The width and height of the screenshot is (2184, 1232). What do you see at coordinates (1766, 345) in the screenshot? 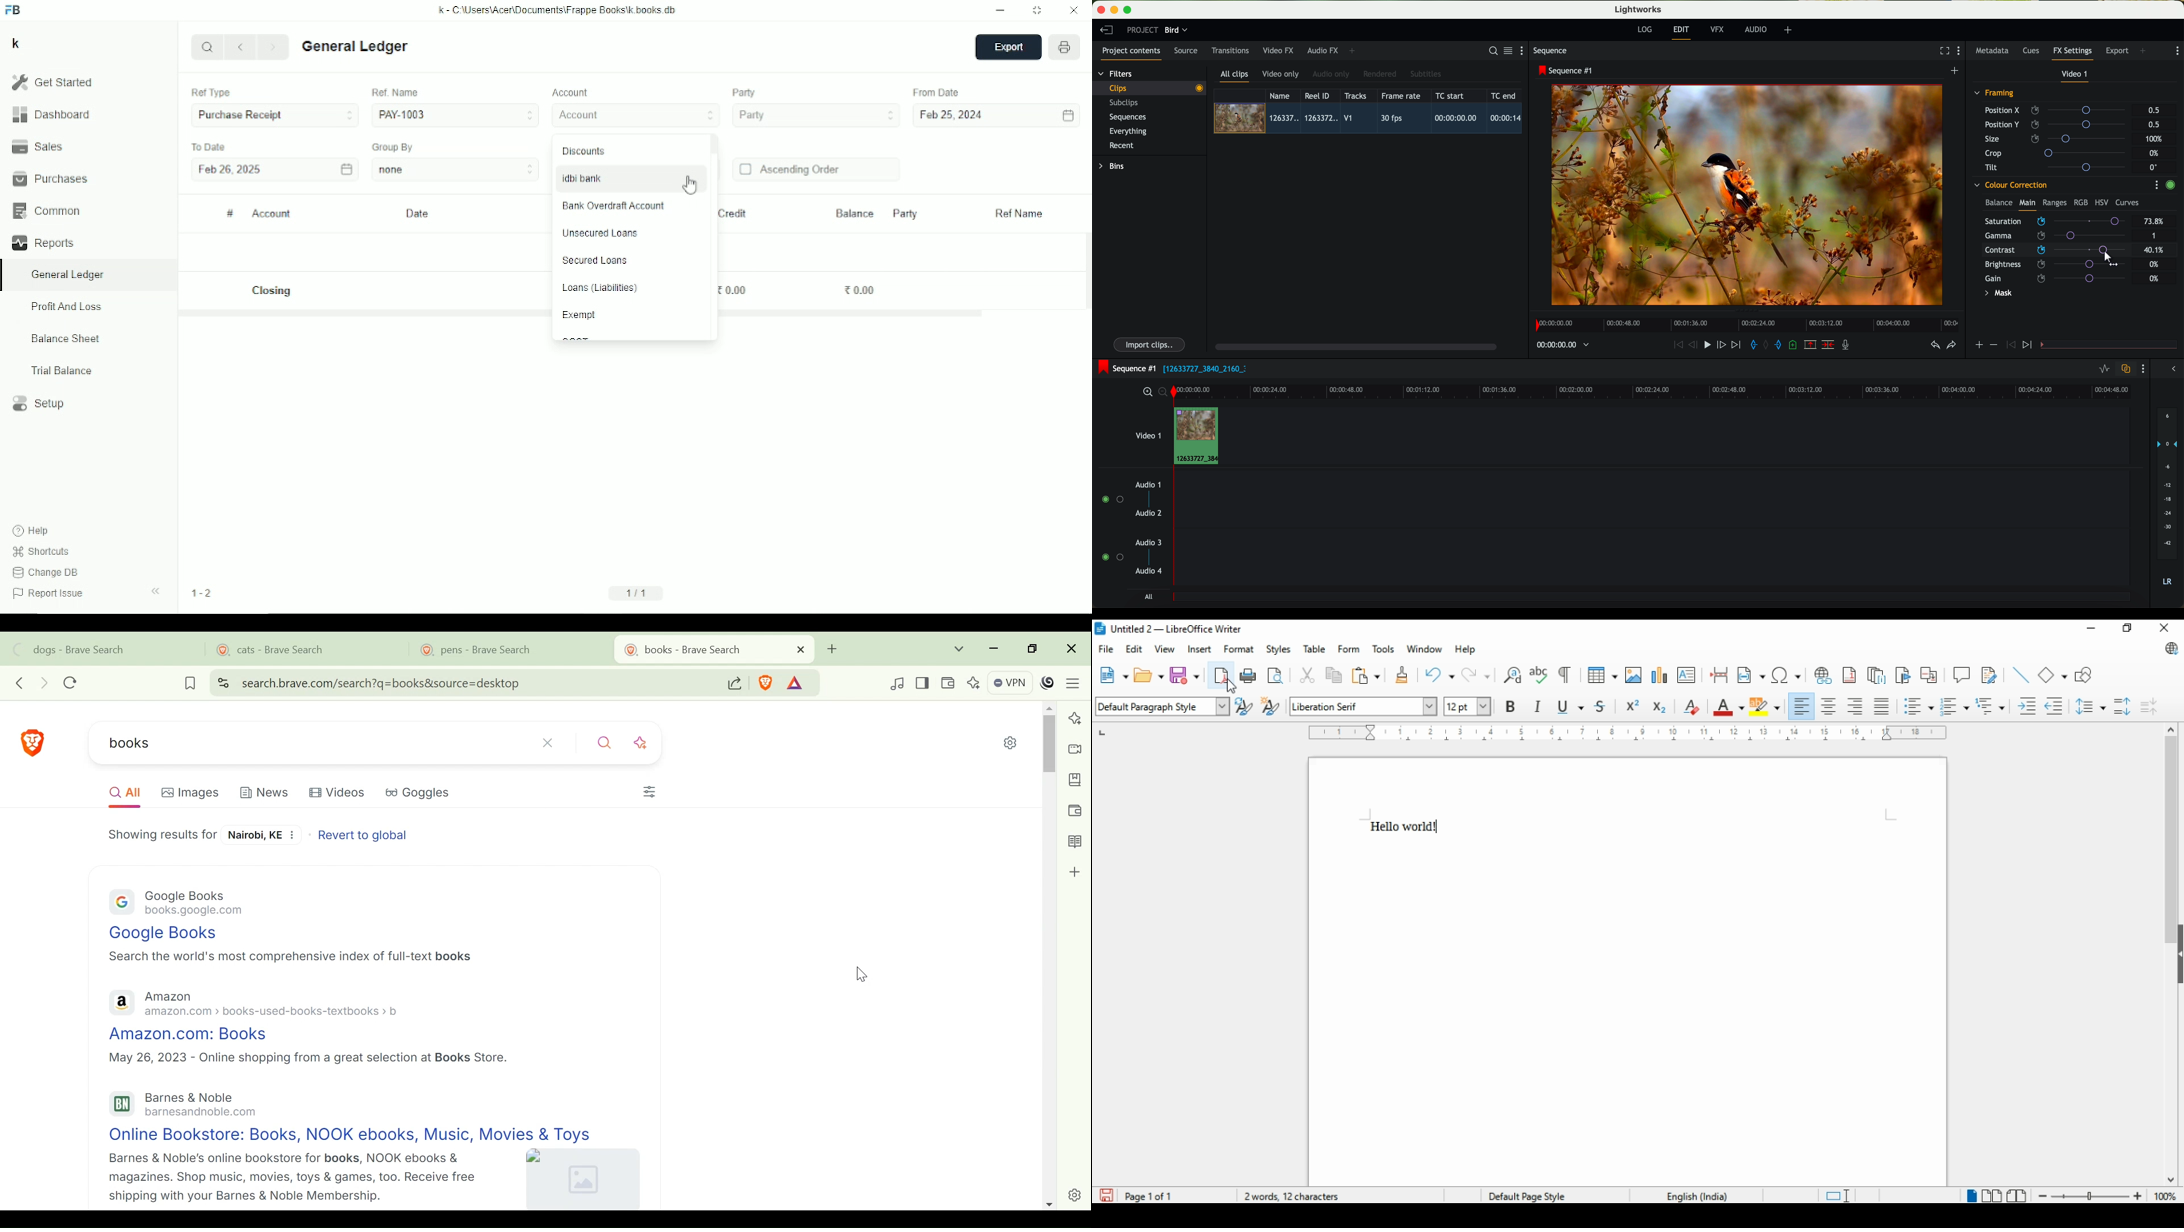
I see `clear marks` at bounding box center [1766, 345].